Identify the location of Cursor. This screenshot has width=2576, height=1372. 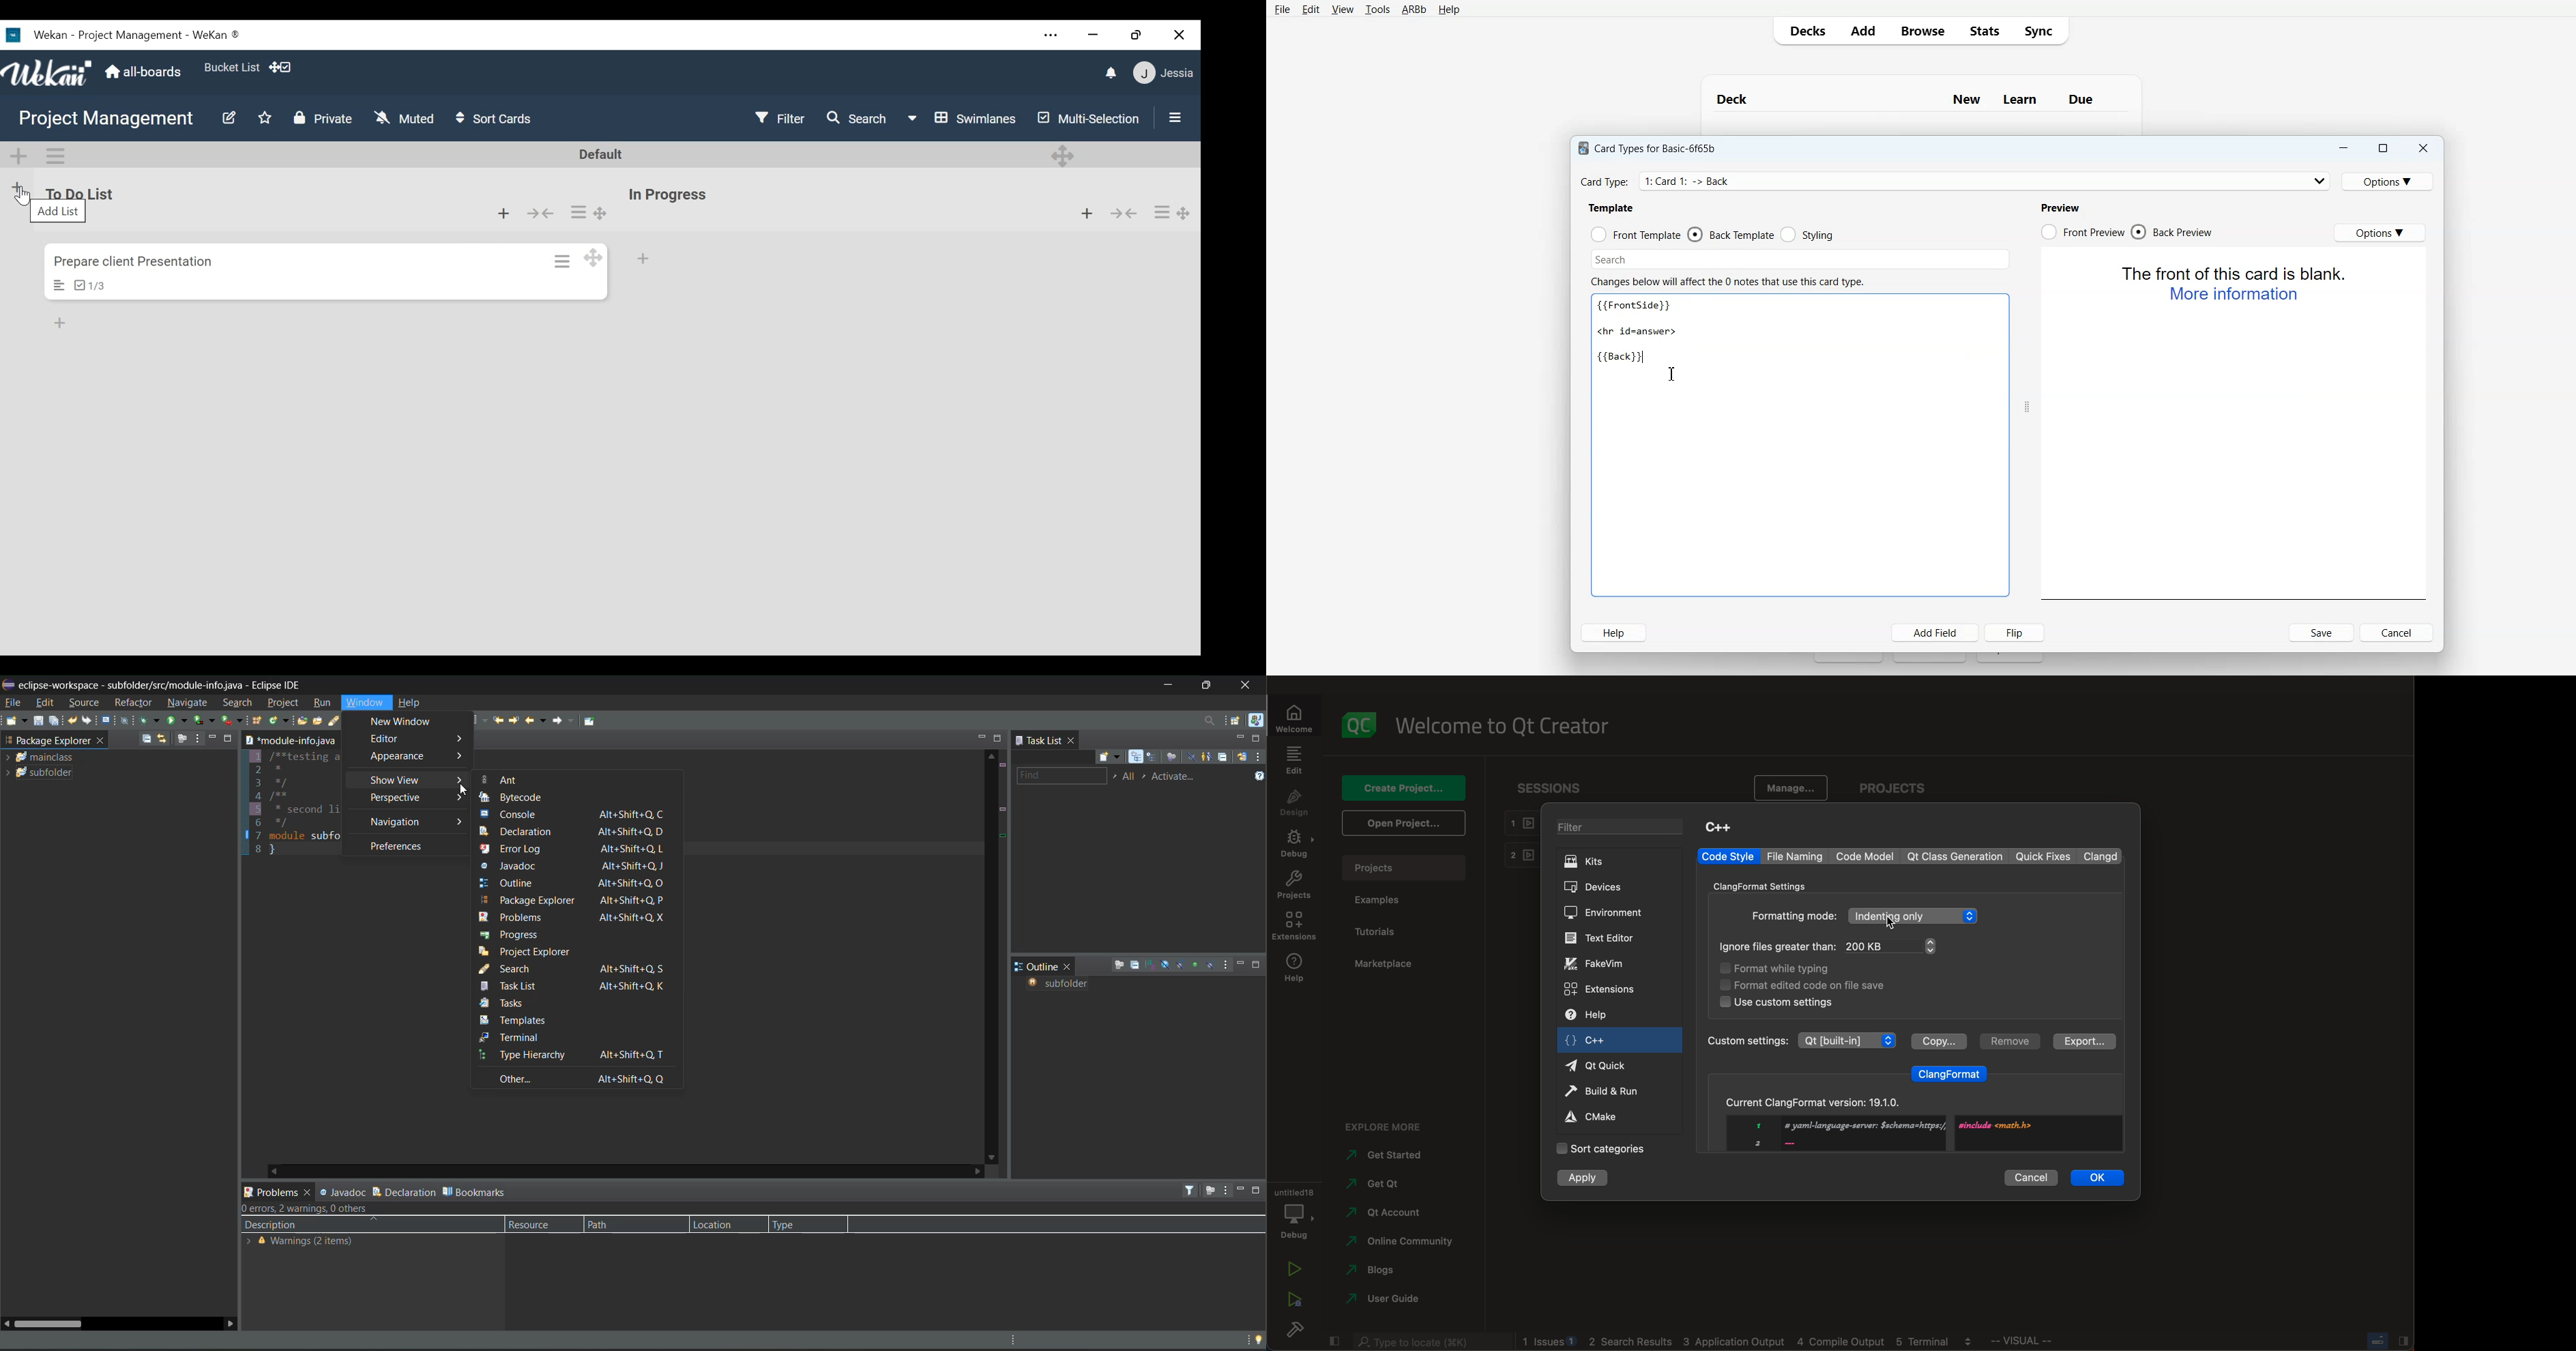
(22, 197).